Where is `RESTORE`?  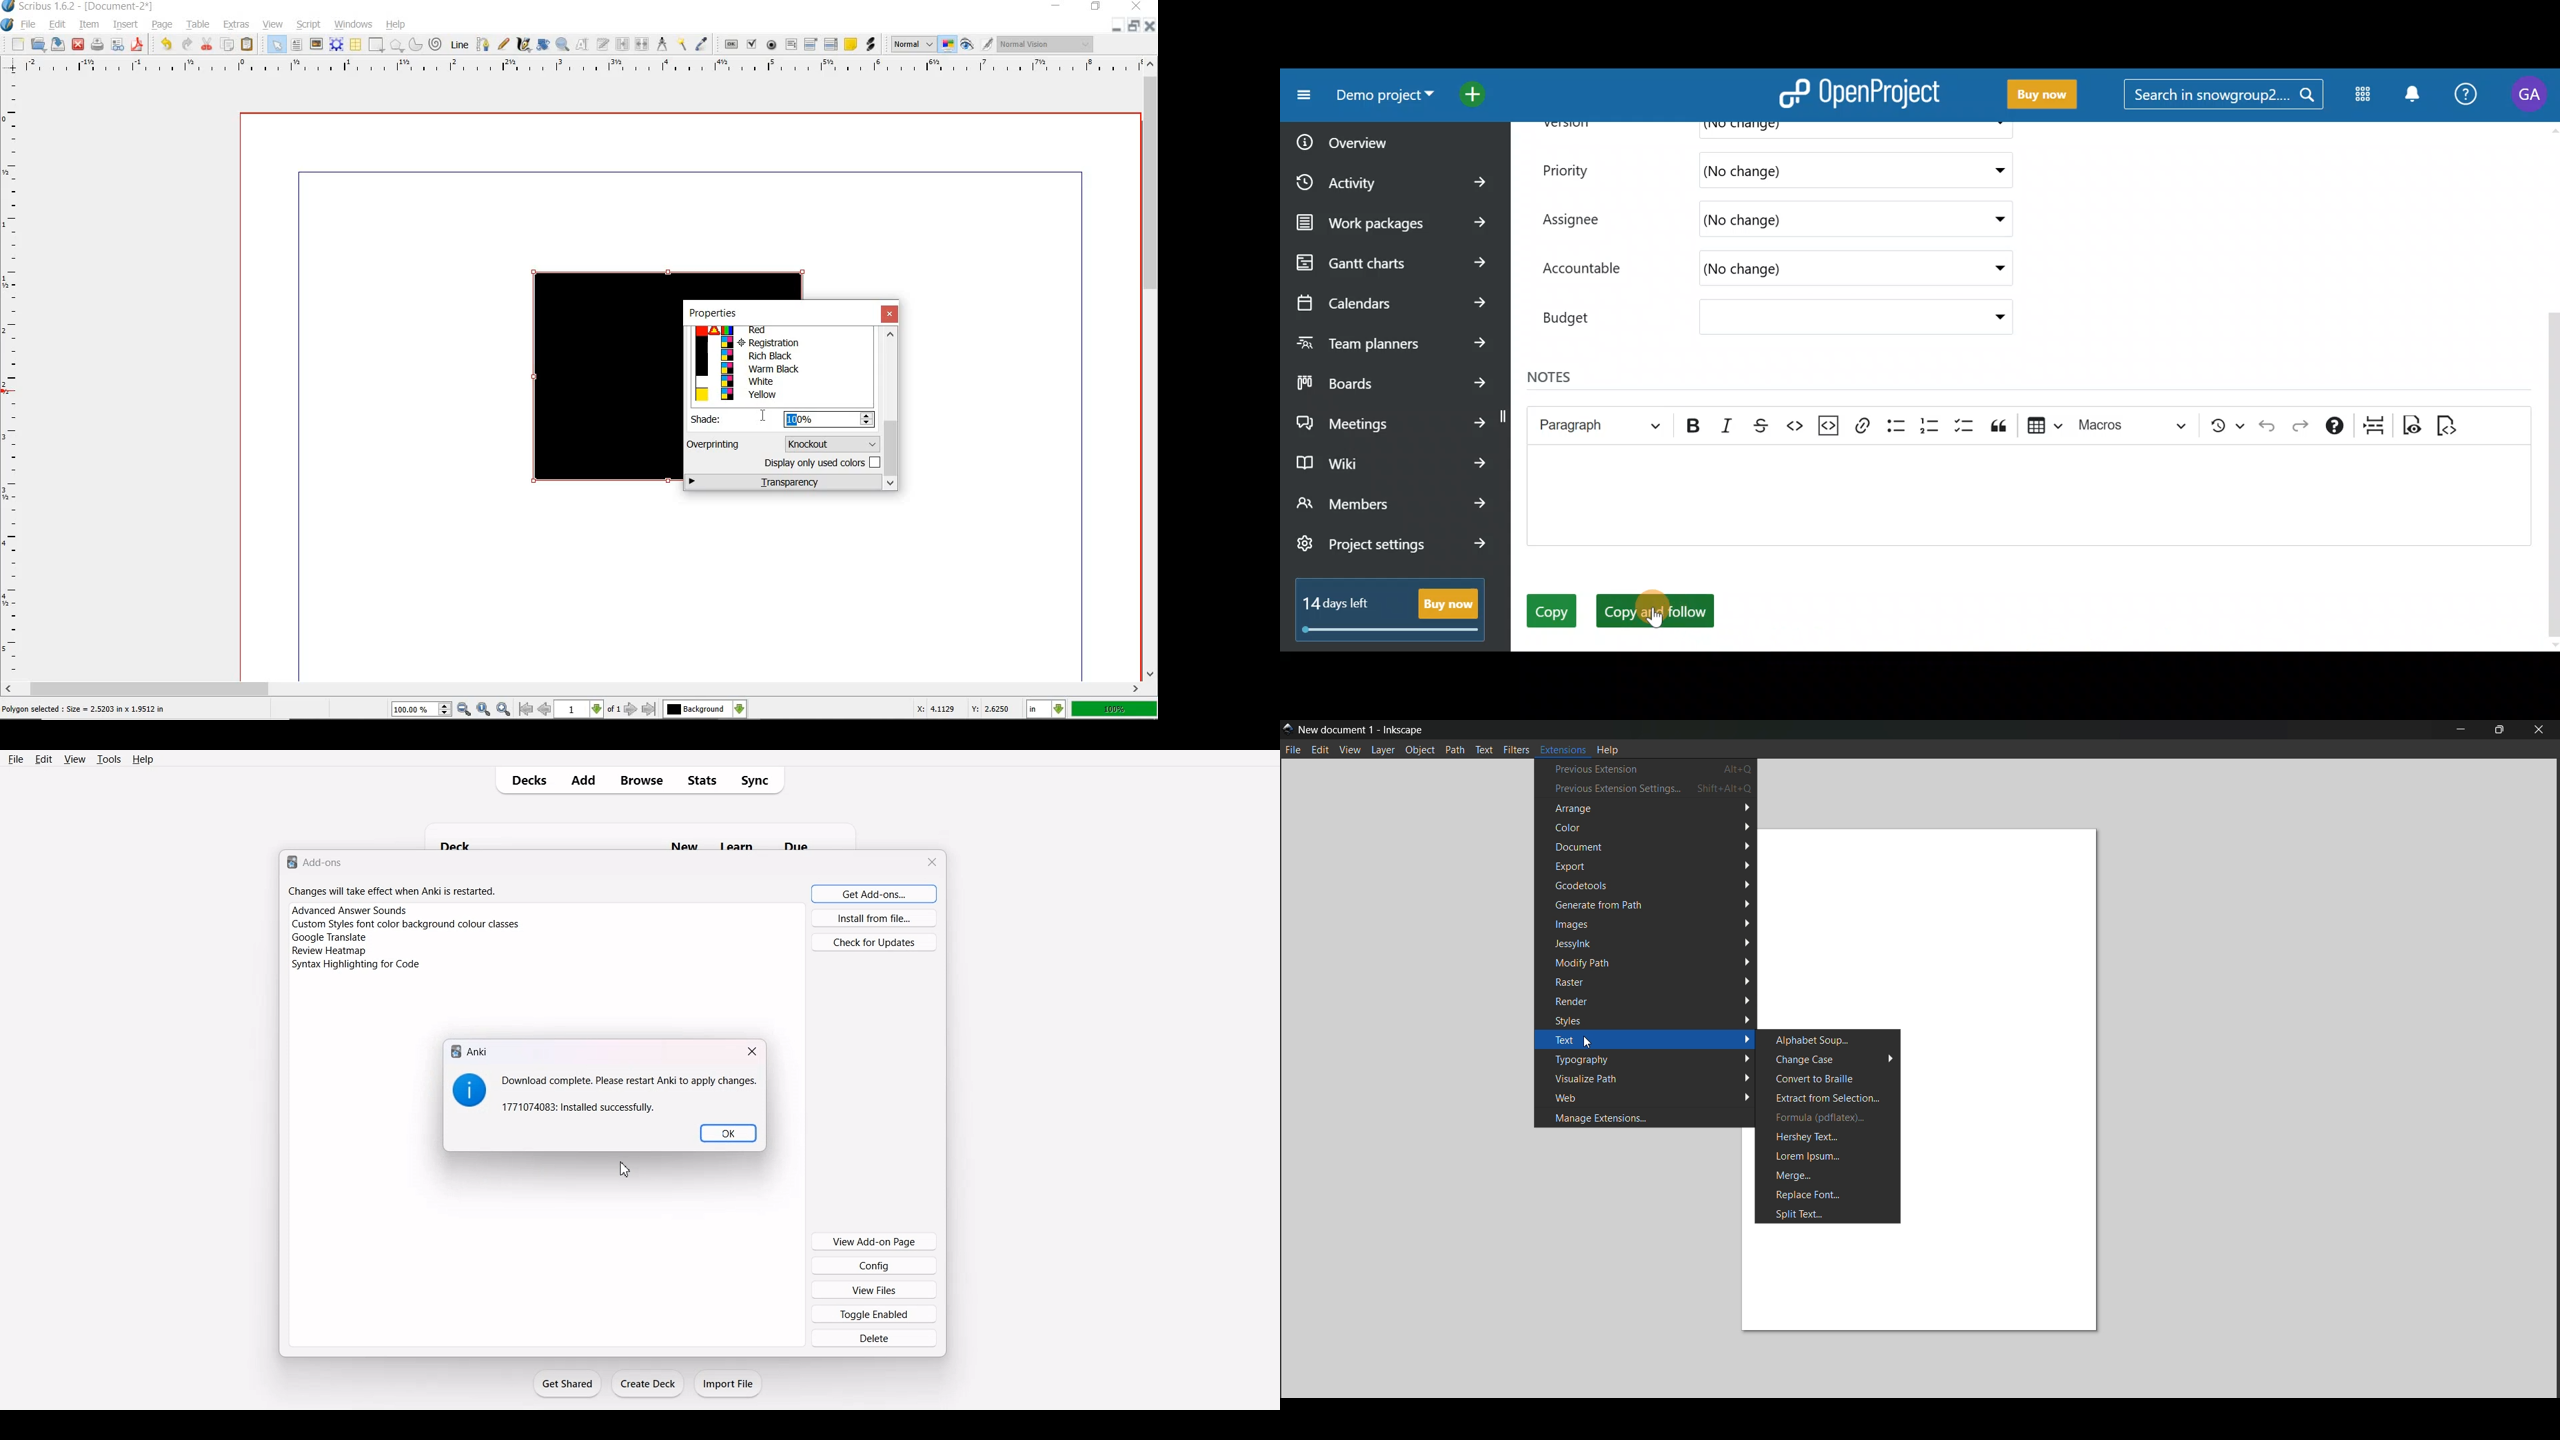
RESTORE is located at coordinates (1096, 9).